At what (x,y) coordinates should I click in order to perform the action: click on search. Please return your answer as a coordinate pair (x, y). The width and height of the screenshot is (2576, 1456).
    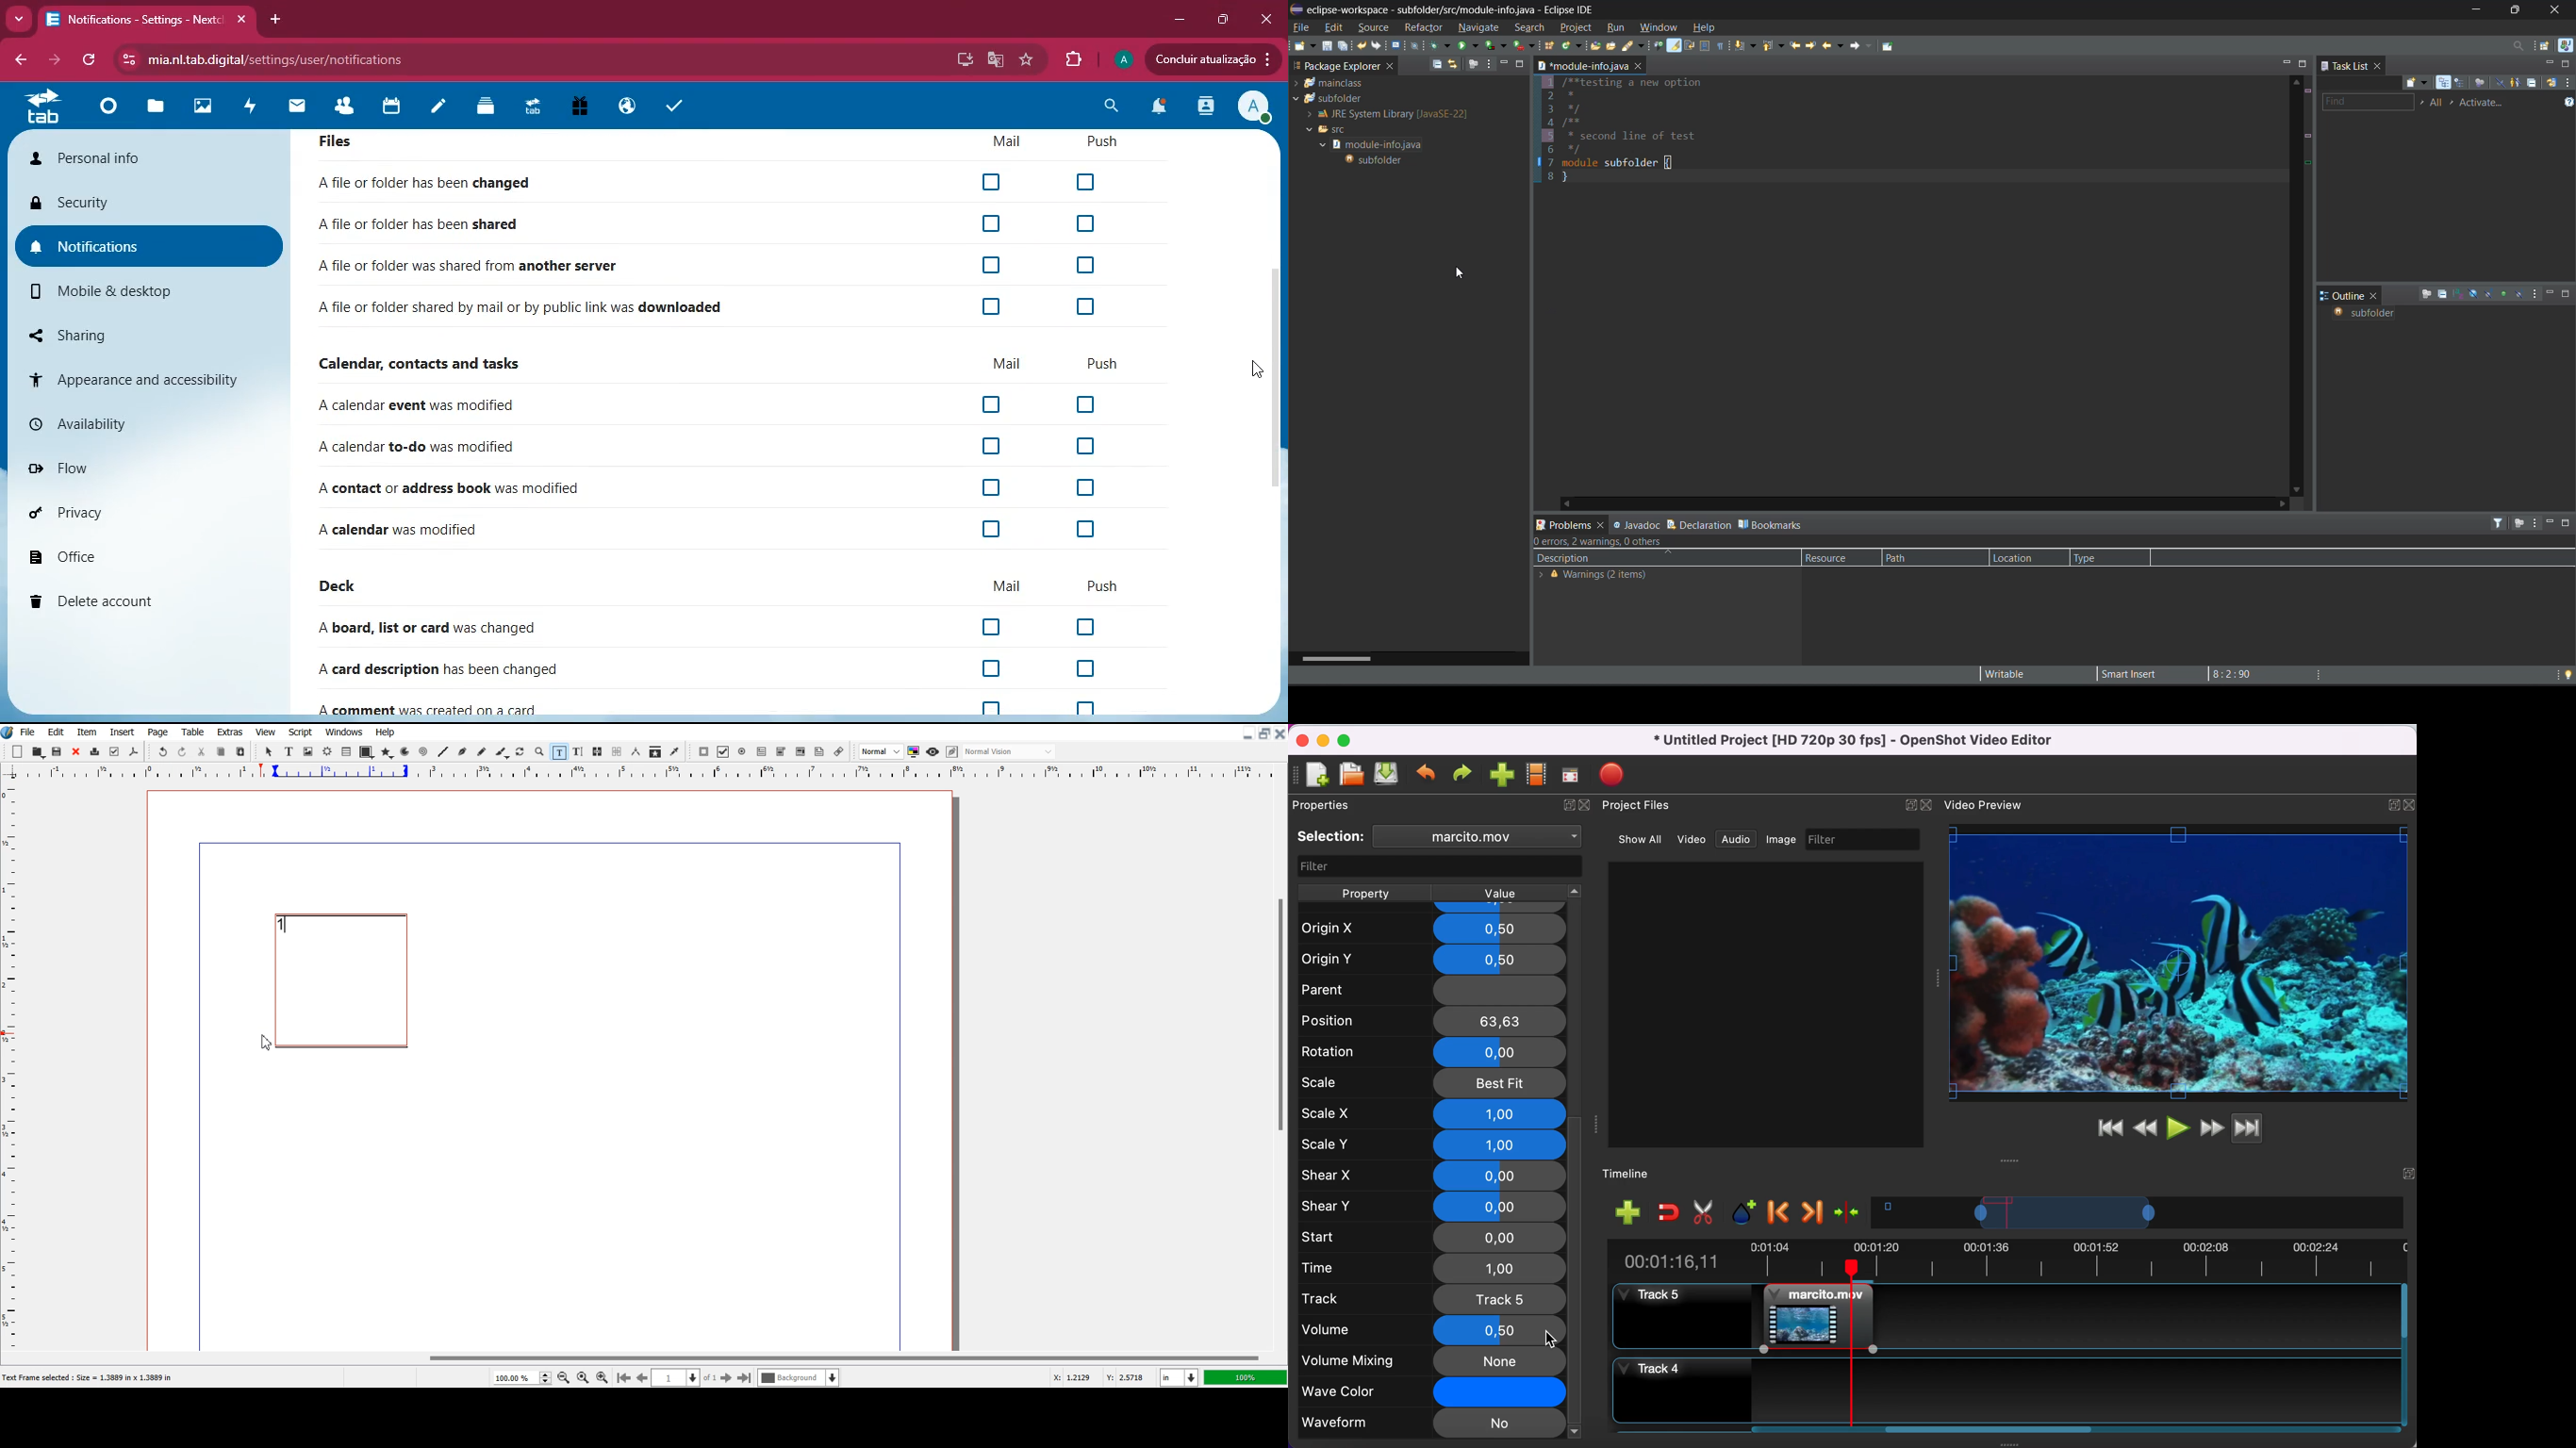
    Looking at the image, I should click on (1111, 107).